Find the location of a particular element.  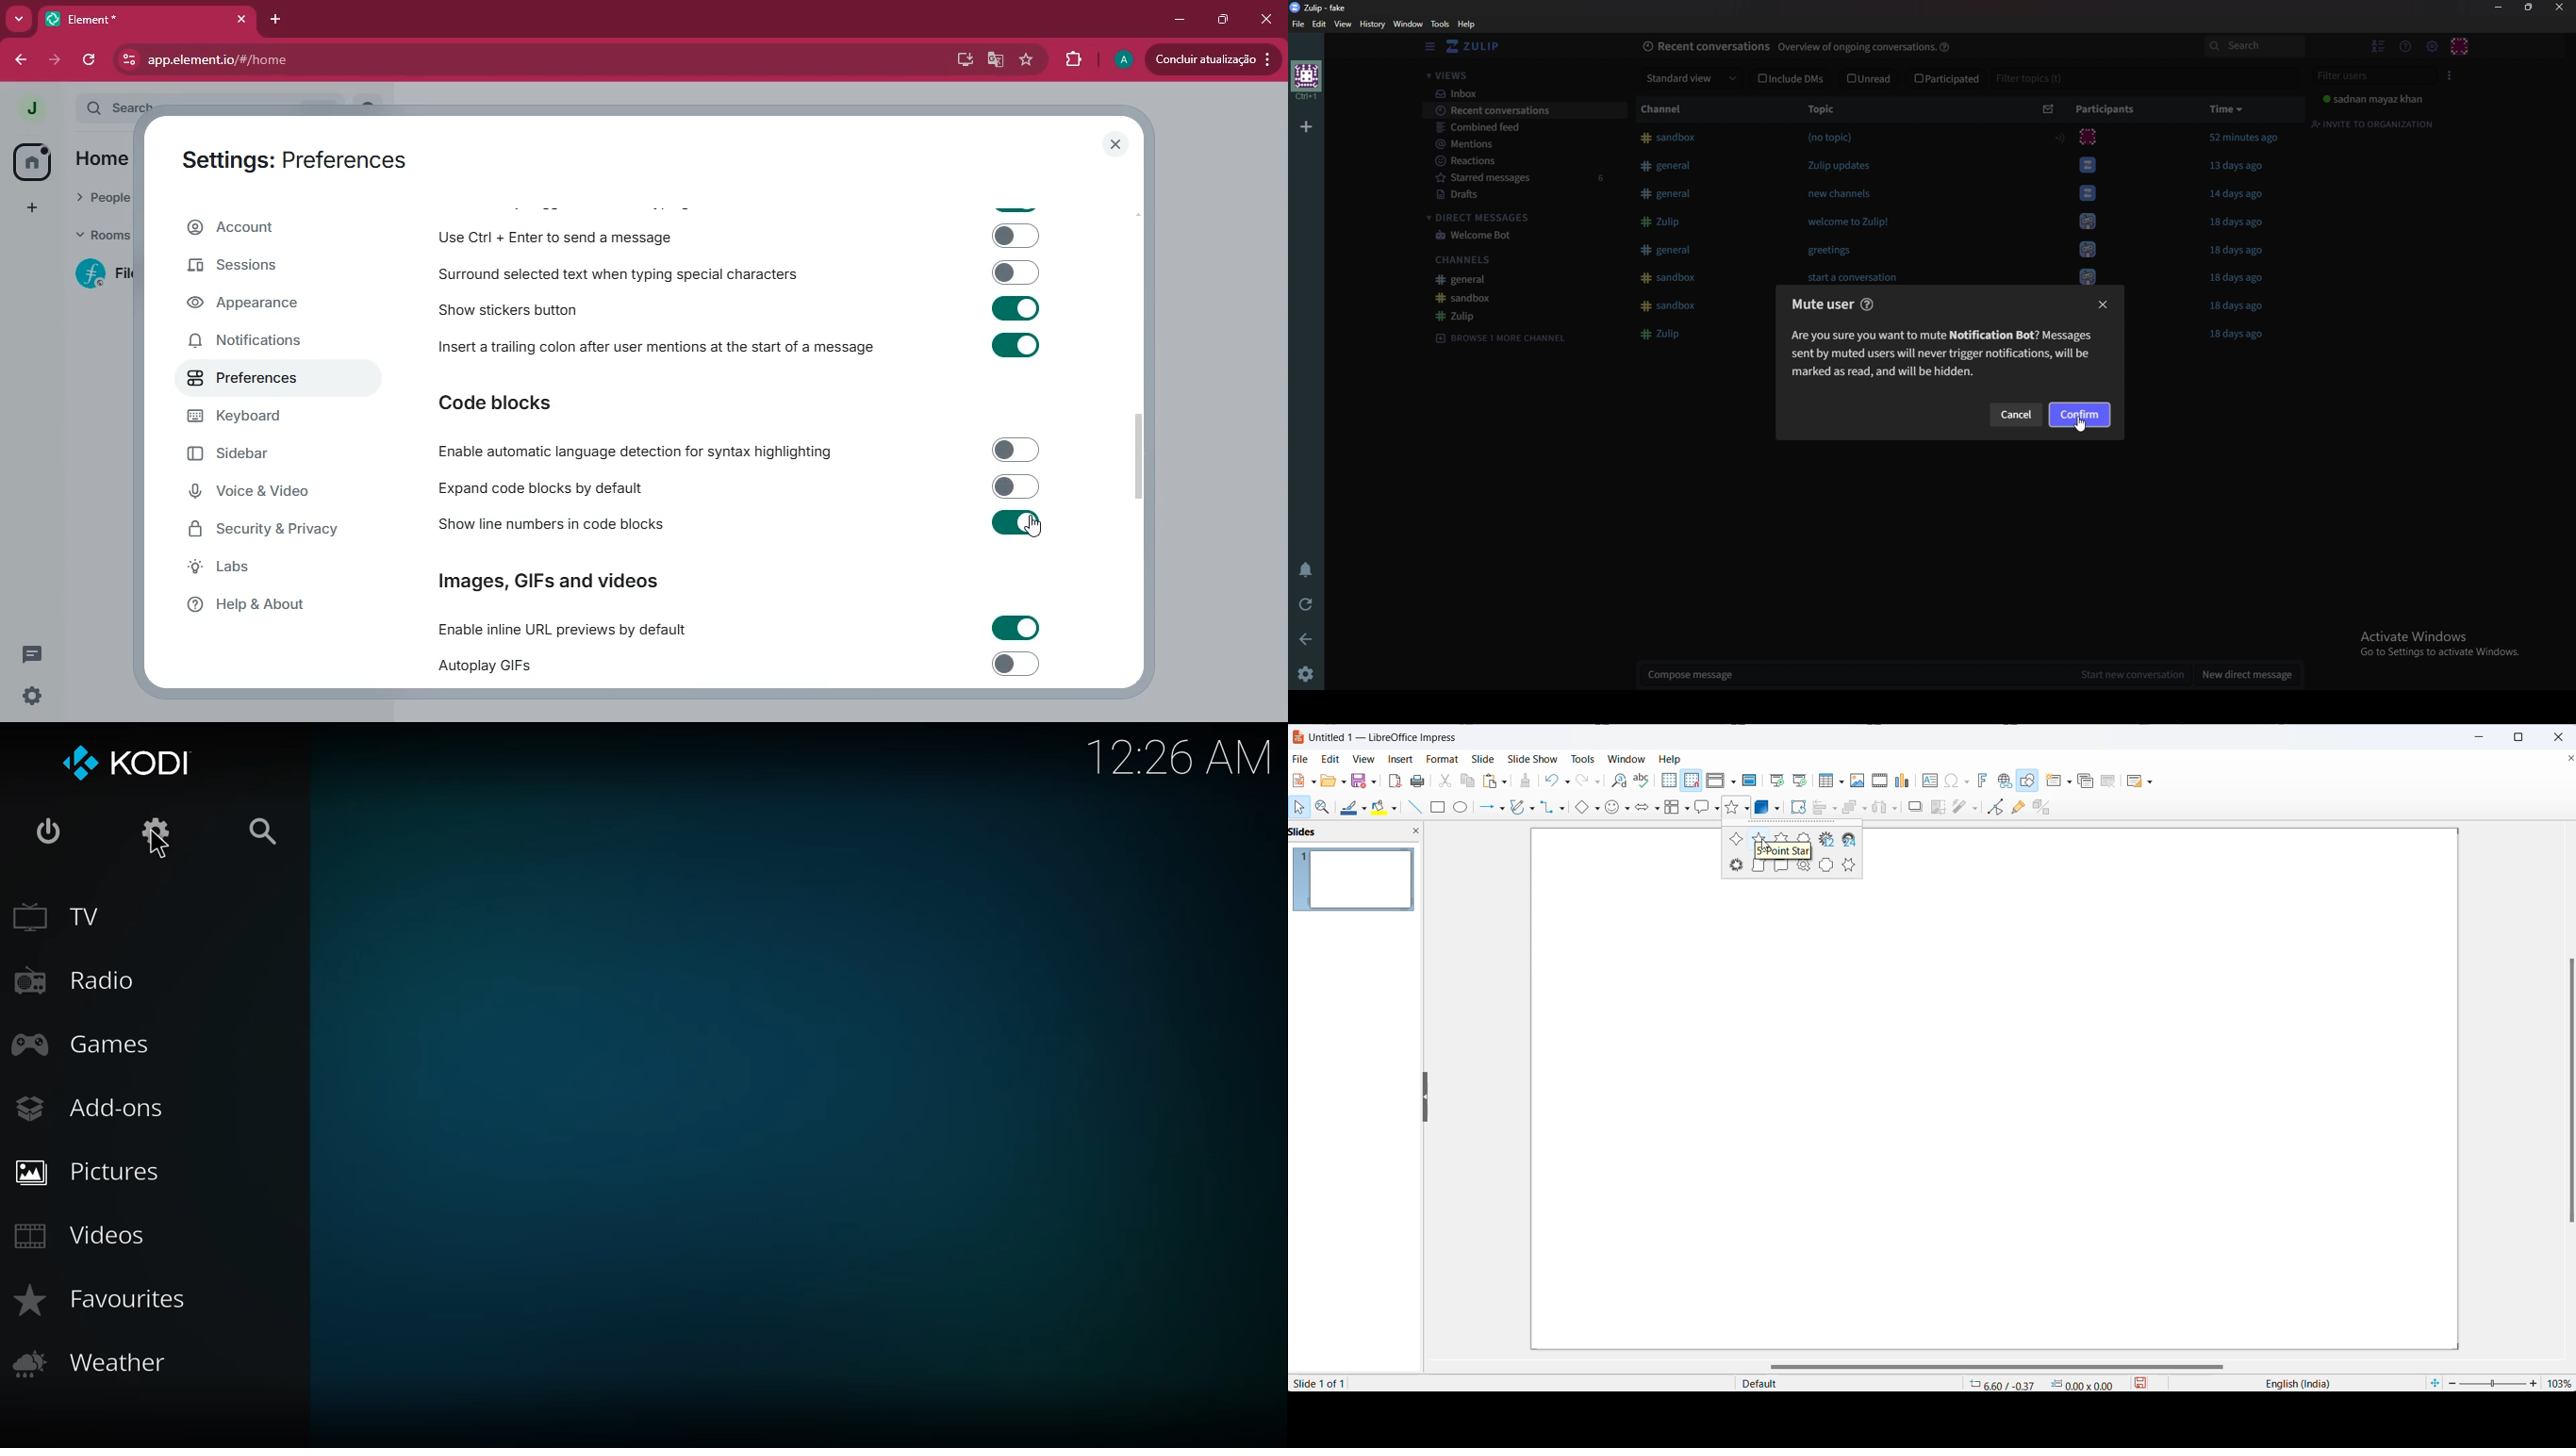

3d objects is located at coordinates (1769, 808).